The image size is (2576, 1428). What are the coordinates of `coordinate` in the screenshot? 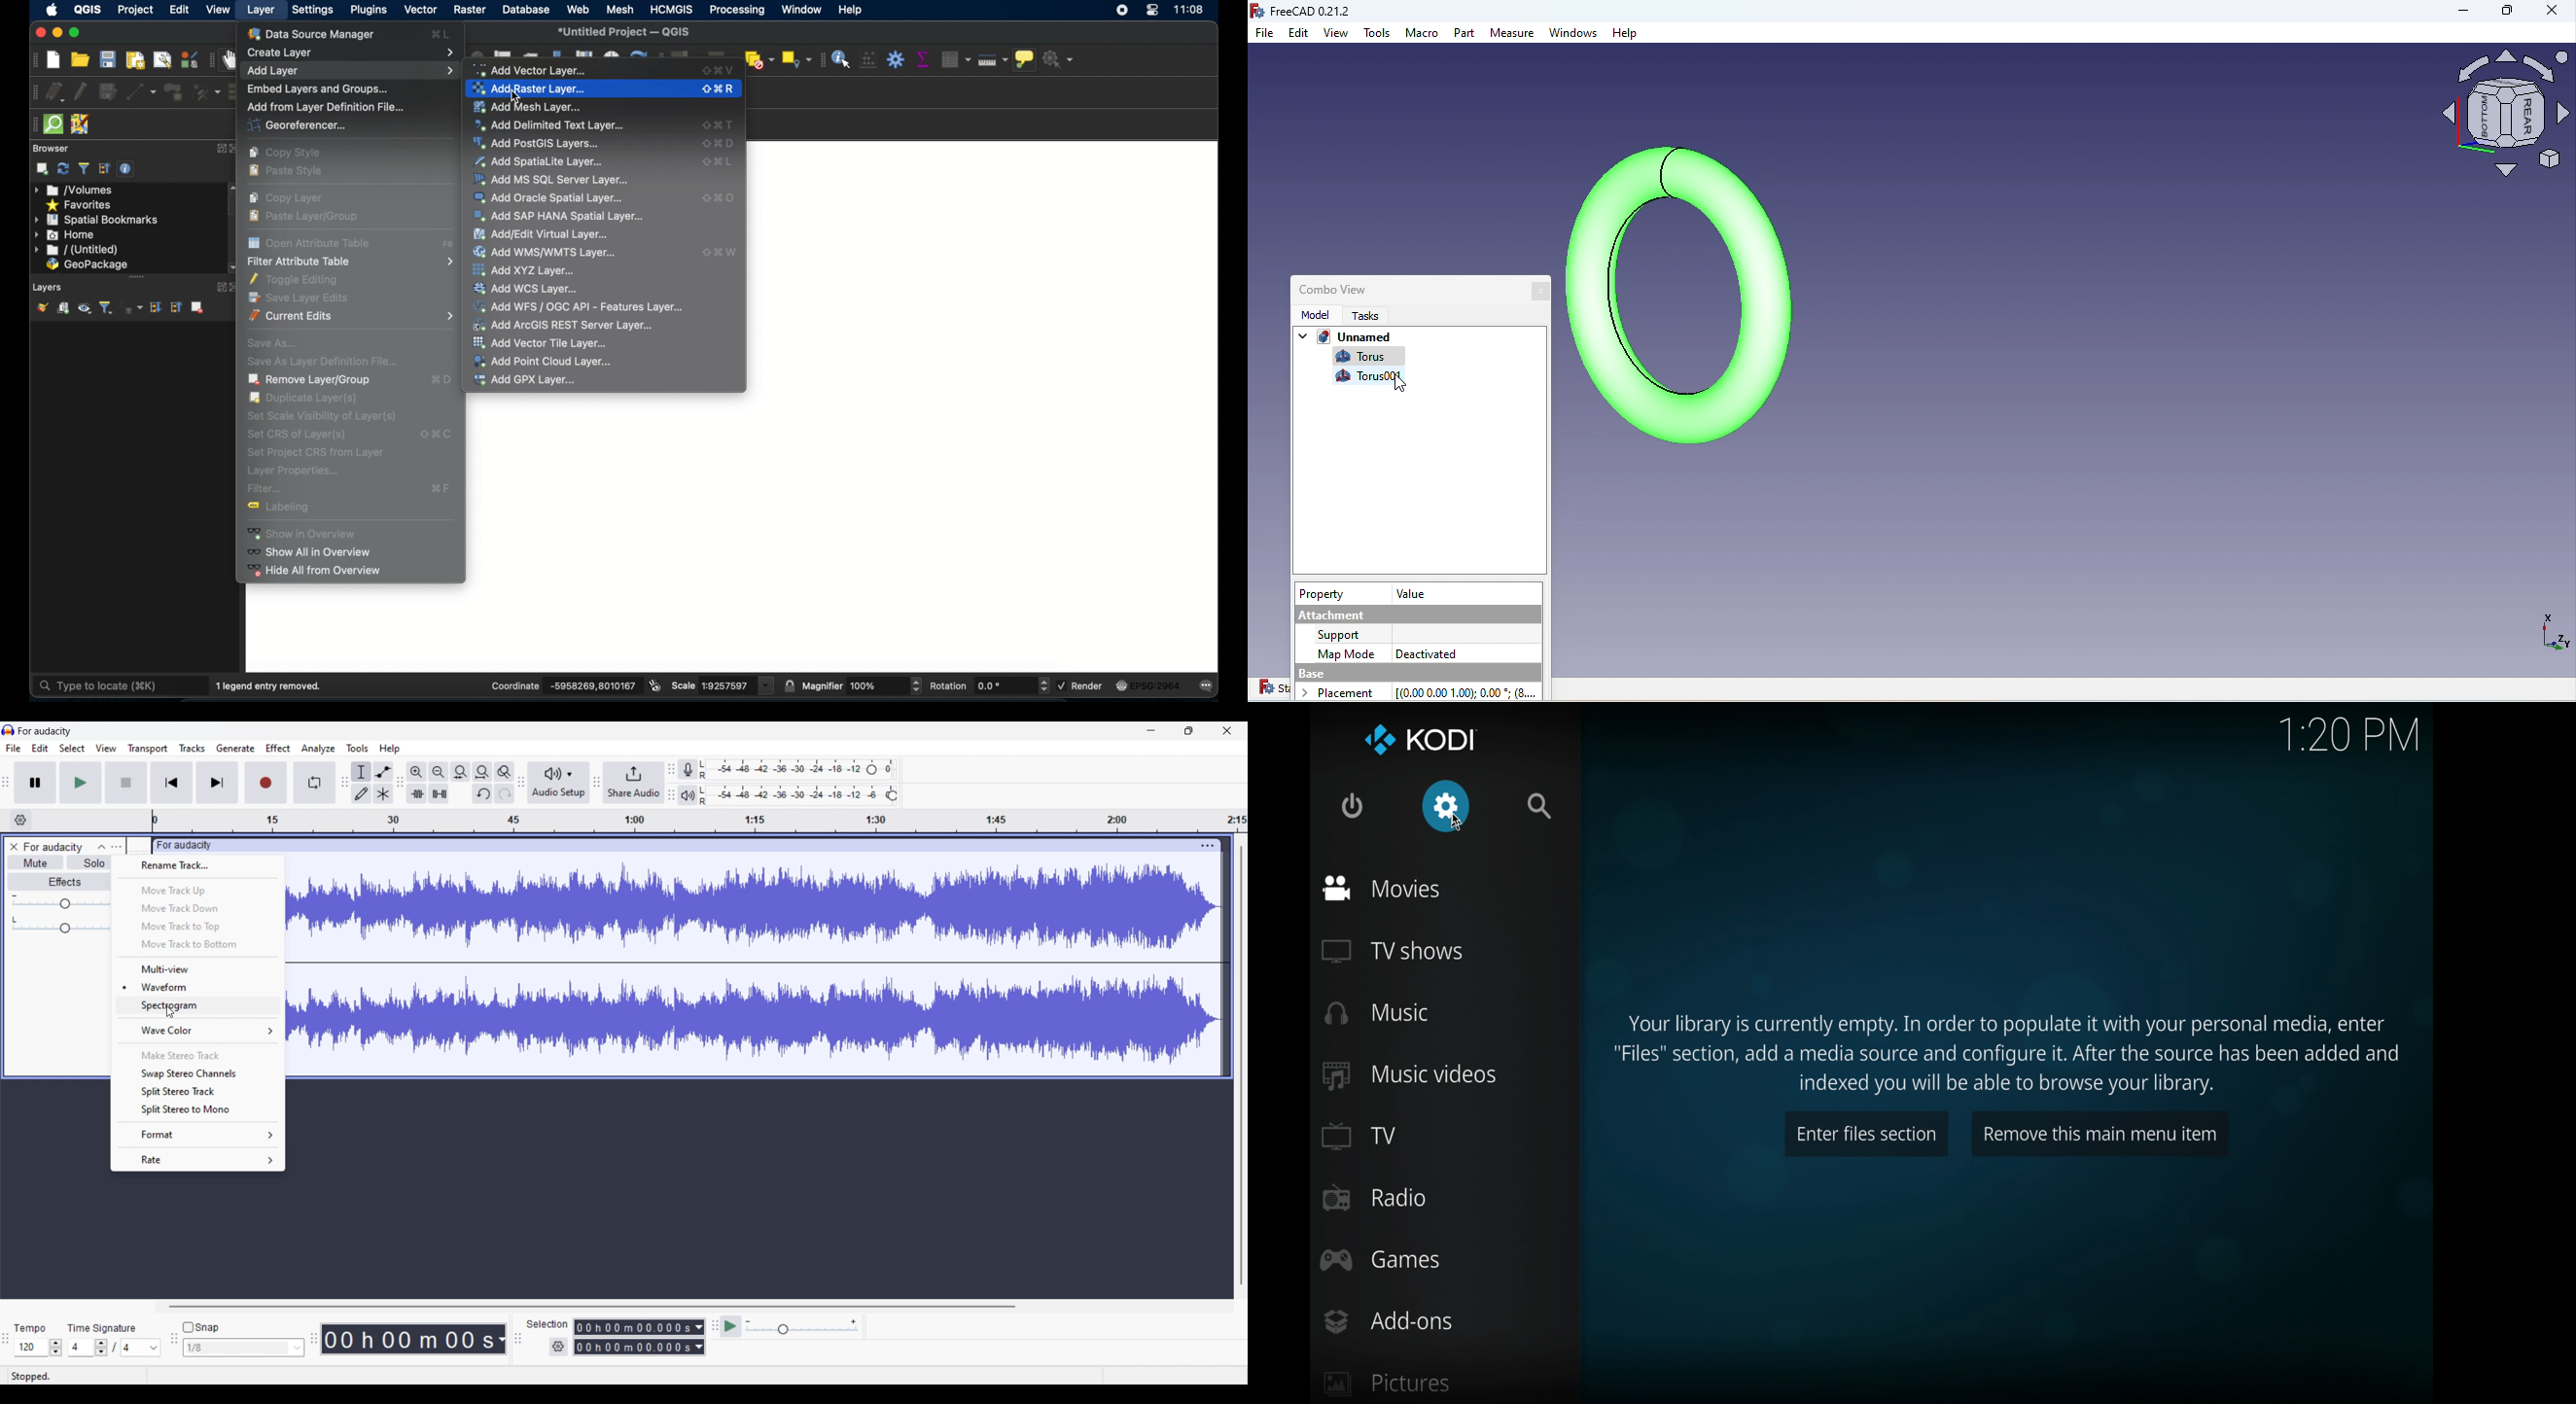 It's located at (590, 686).